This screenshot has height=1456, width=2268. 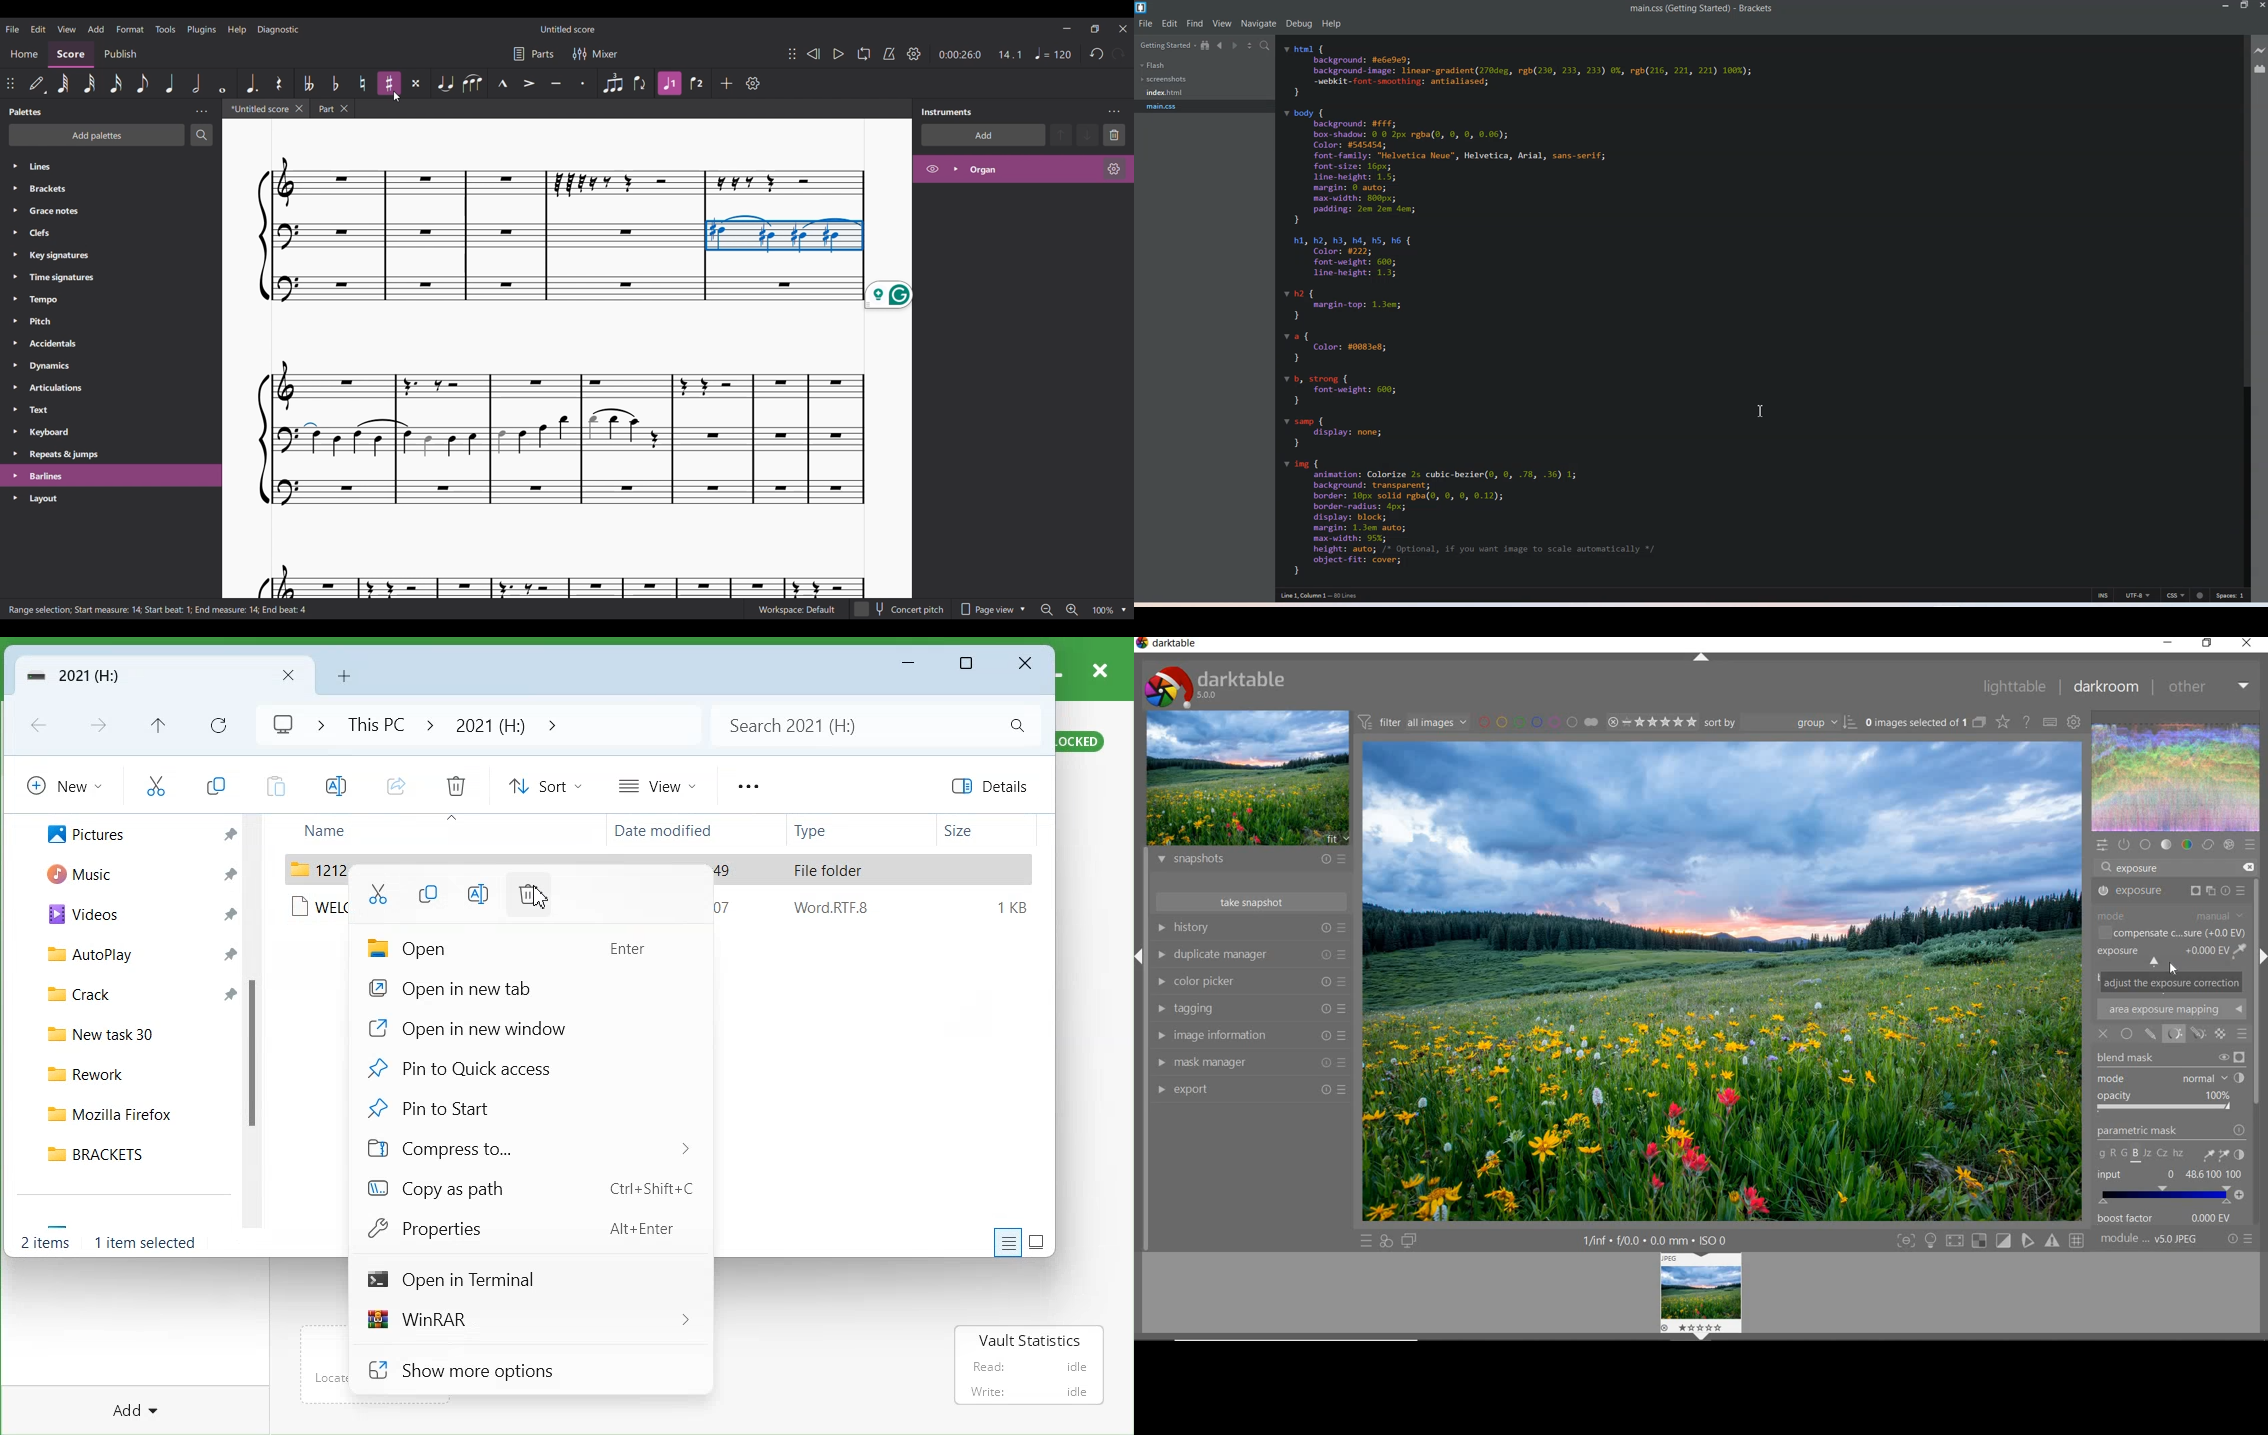 I want to click on export, so click(x=1252, y=1091).